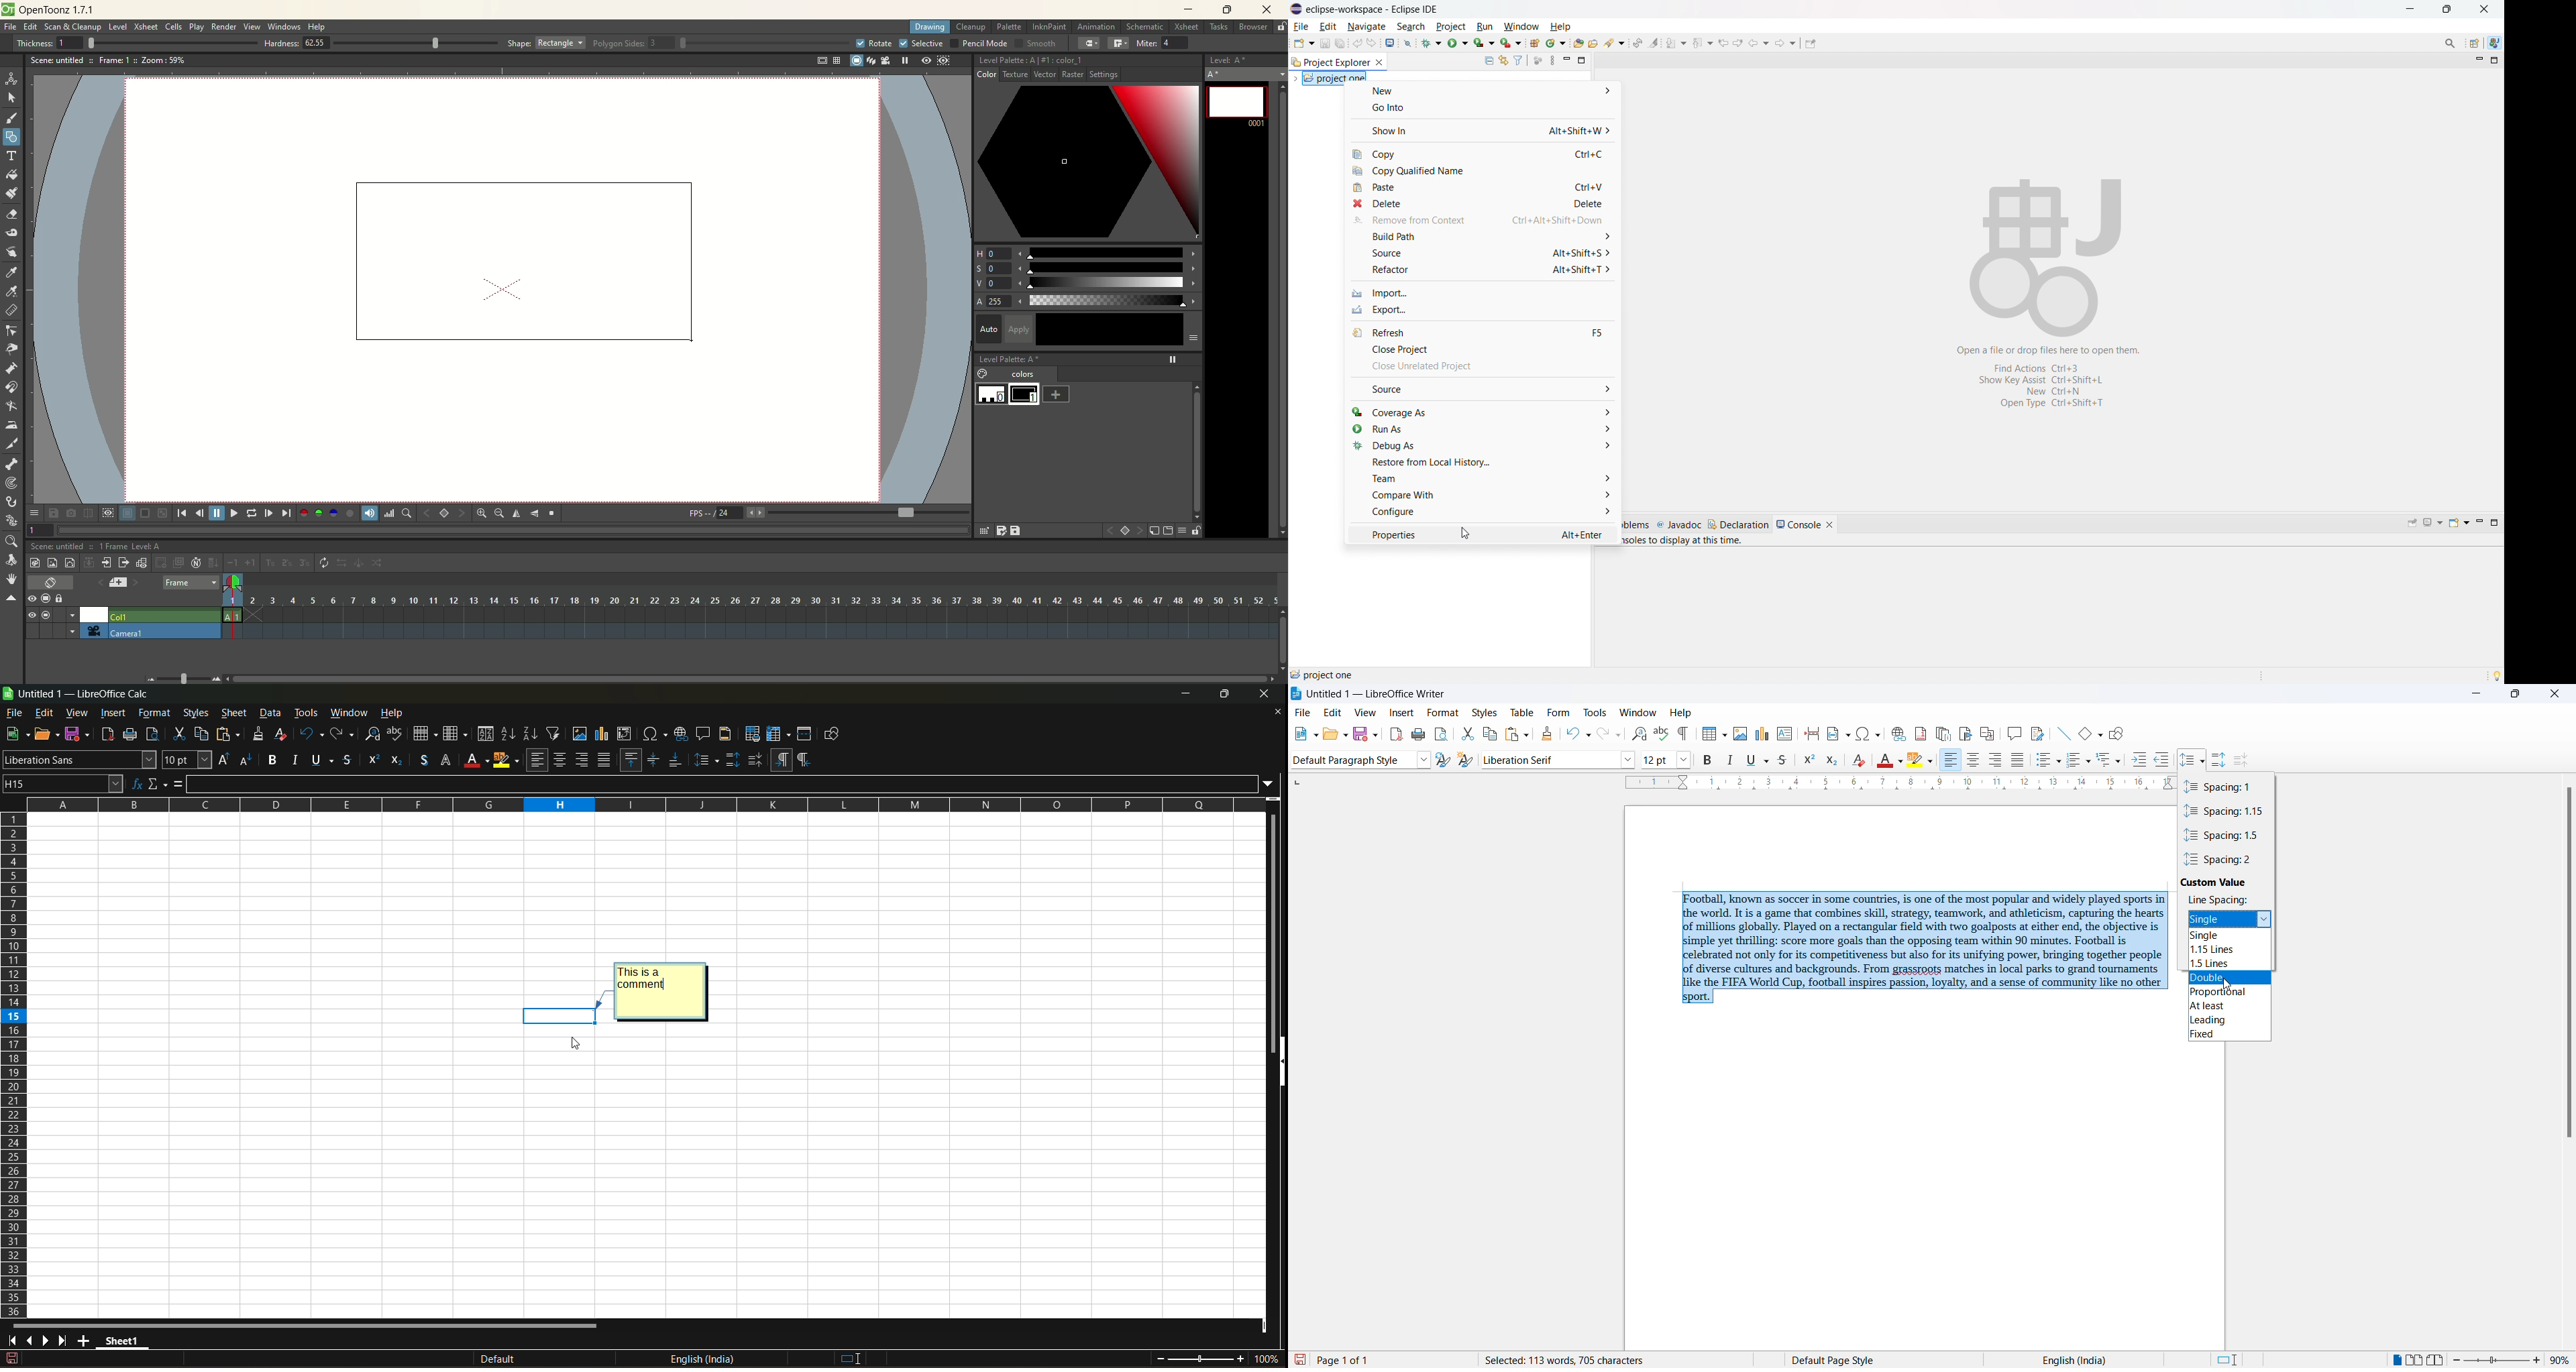 The height and width of the screenshot is (1372, 2576). I want to click on text align center, so click(1996, 760).